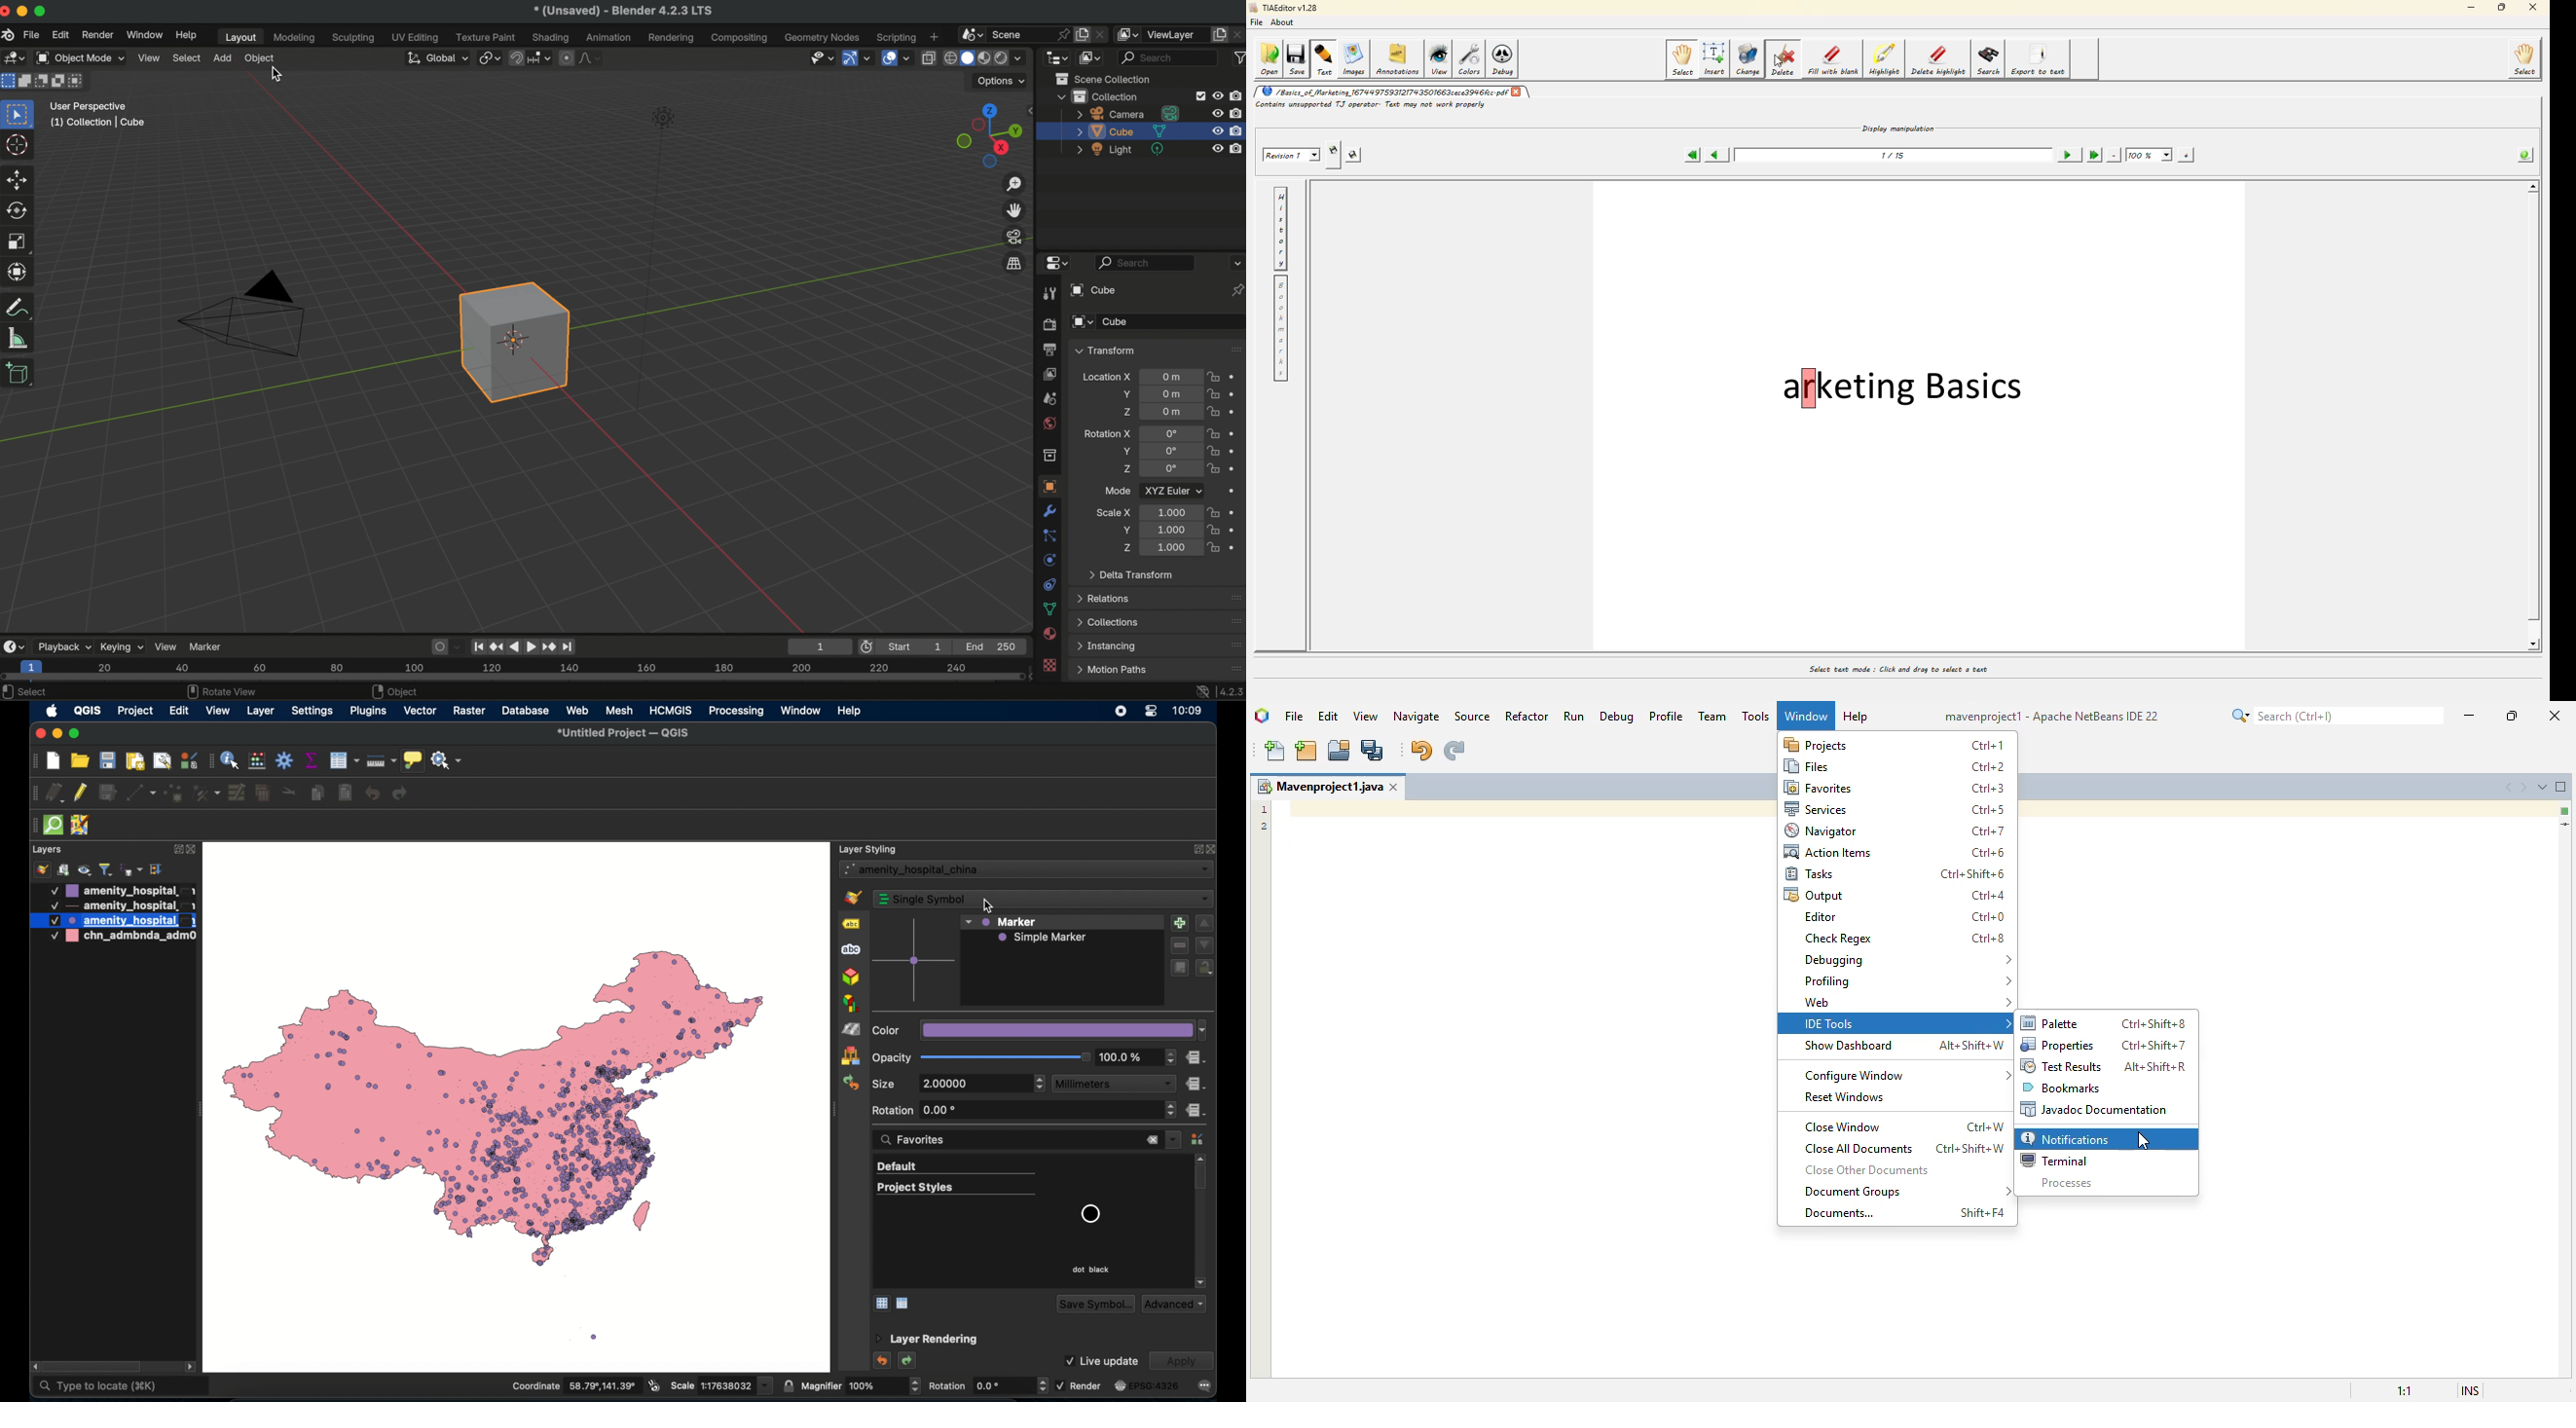 The height and width of the screenshot is (1428, 2576). I want to click on jumpo to endpoint, so click(479, 645).